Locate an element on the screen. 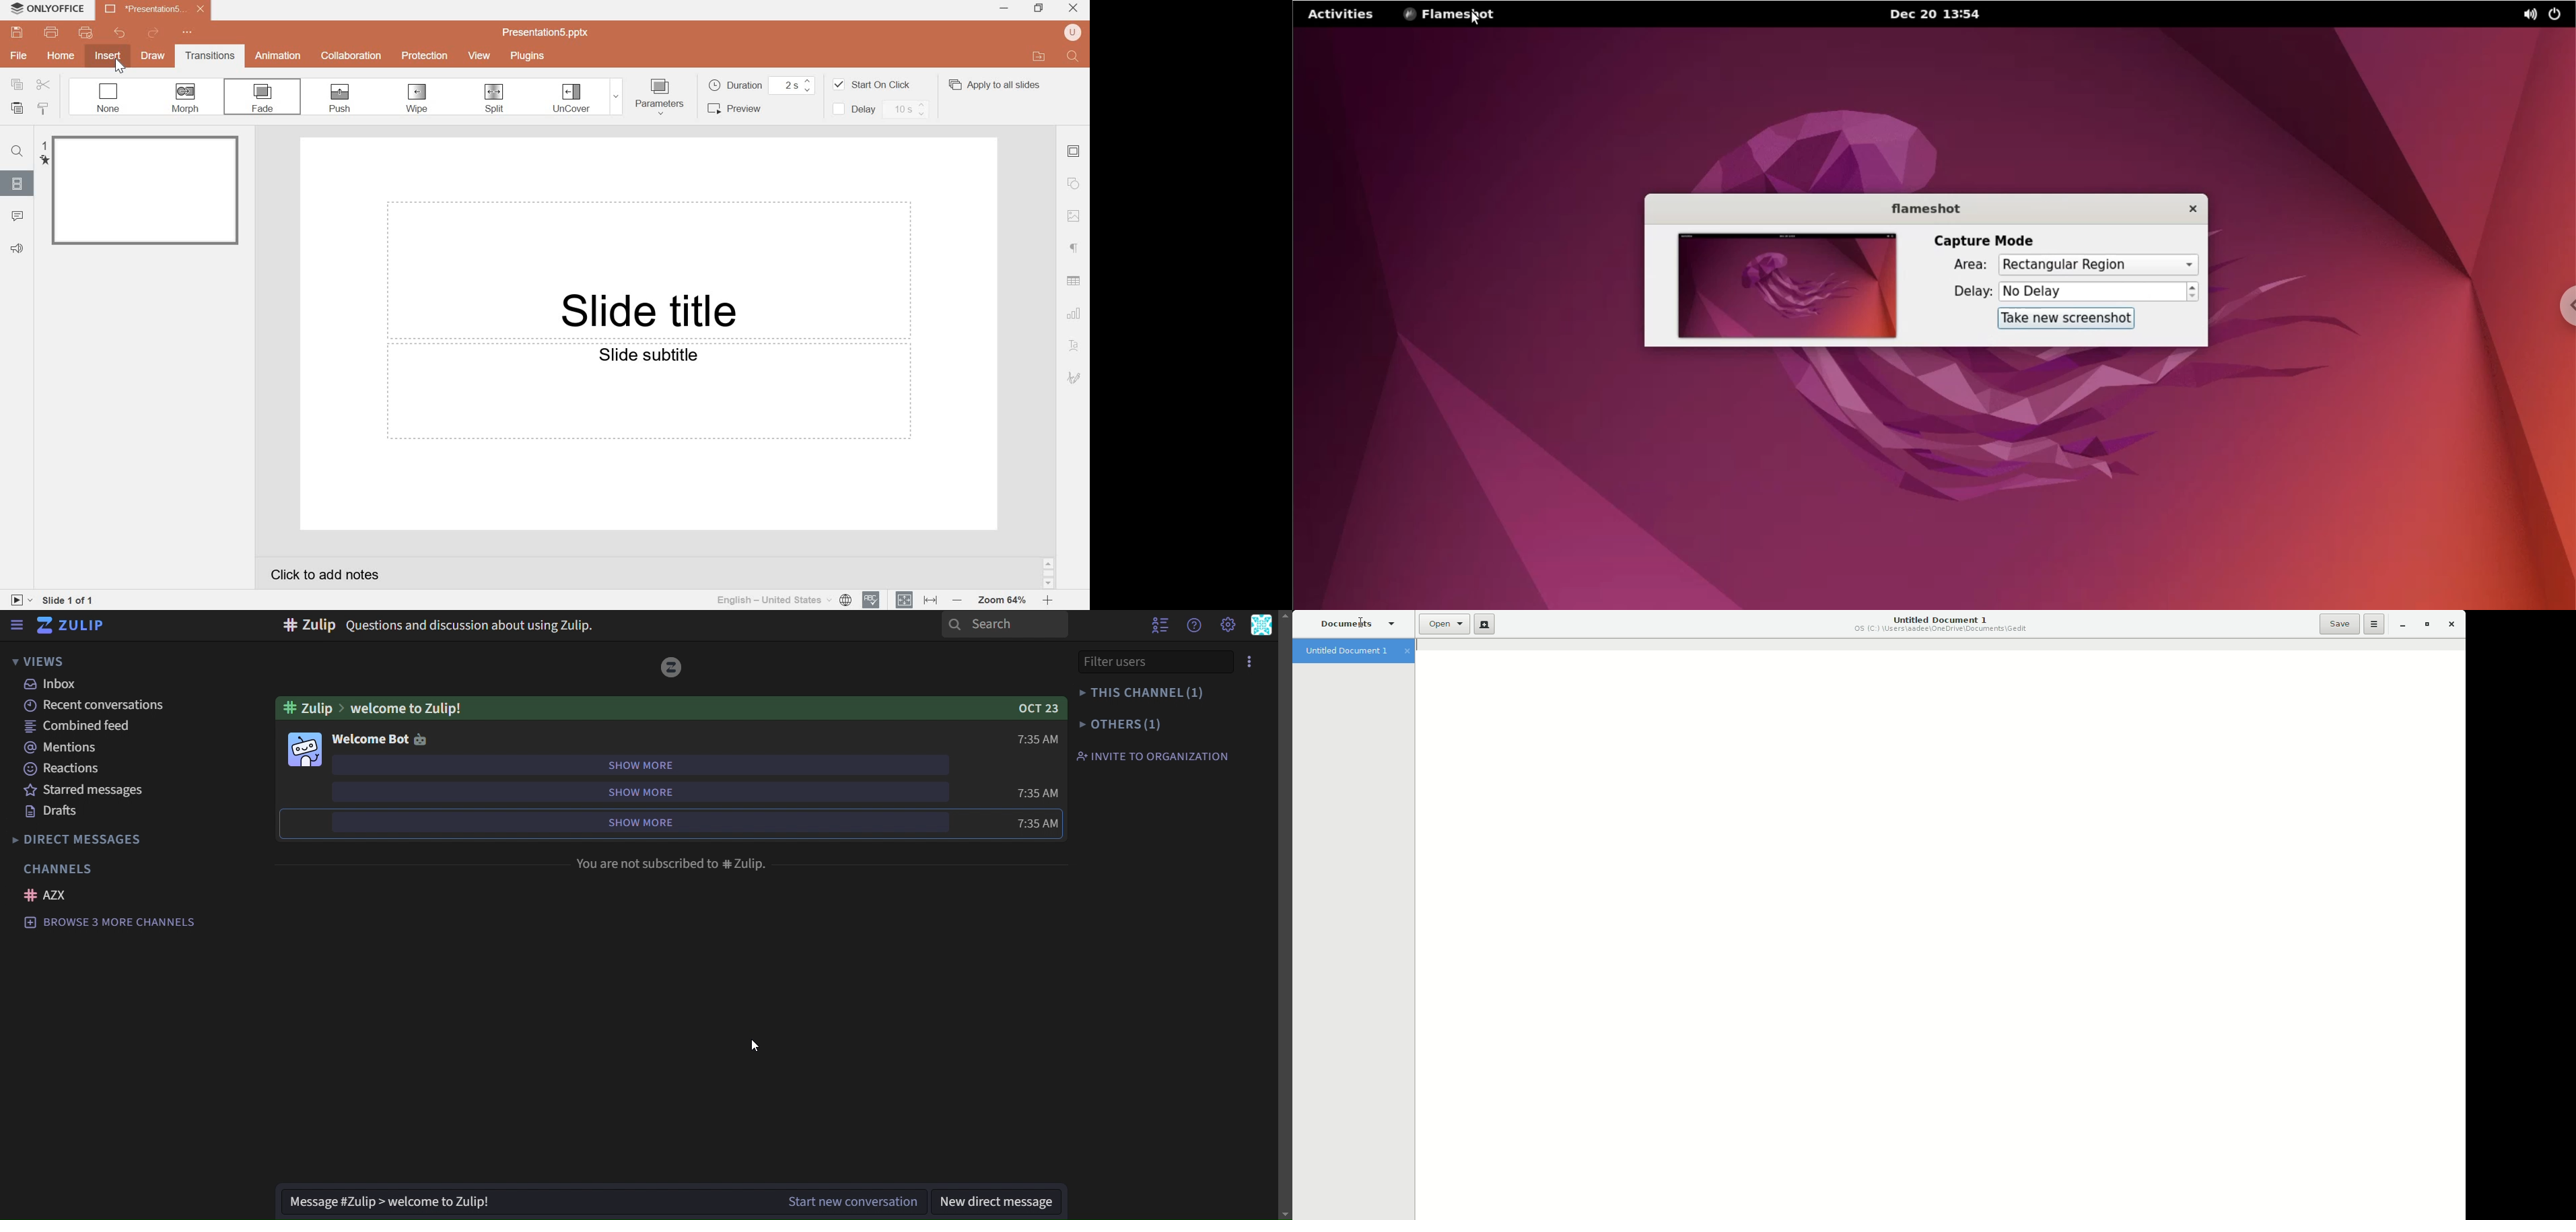 This screenshot has width=2576, height=1232. image is located at coordinates (303, 749).